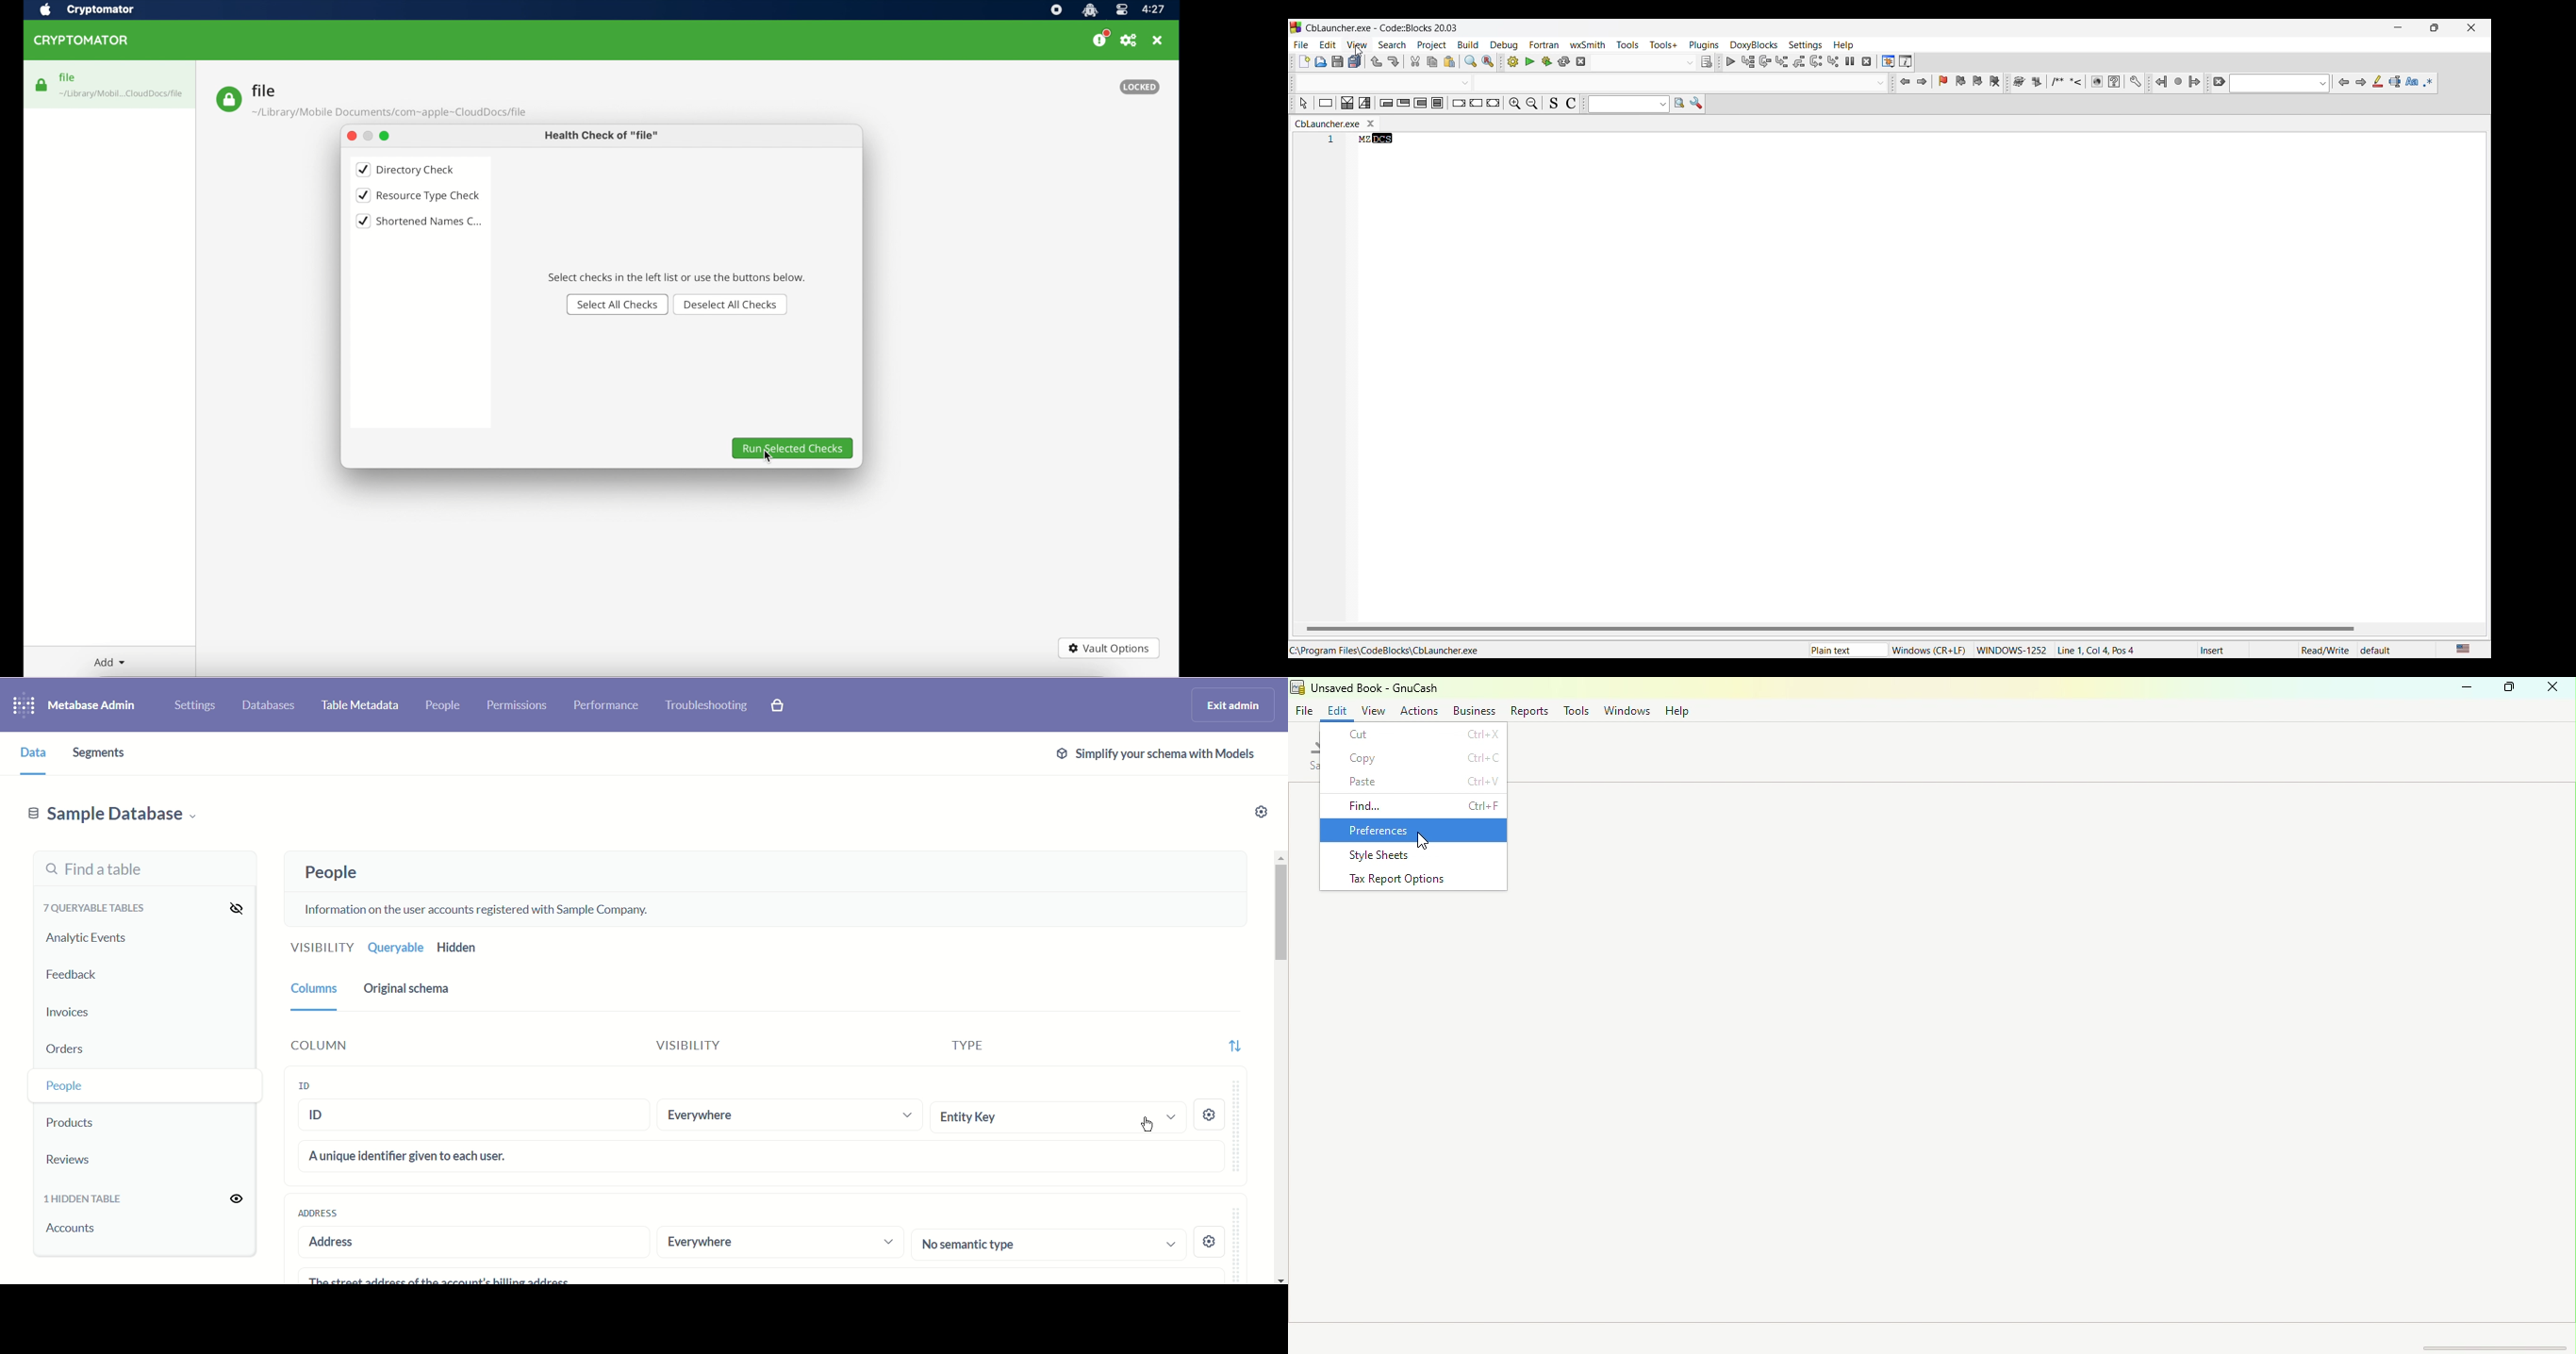 Image resolution: width=2576 pixels, height=1372 pixels. Describe the element at coordinates (270, 703) in the screenshot. I see `Databases` at that location.